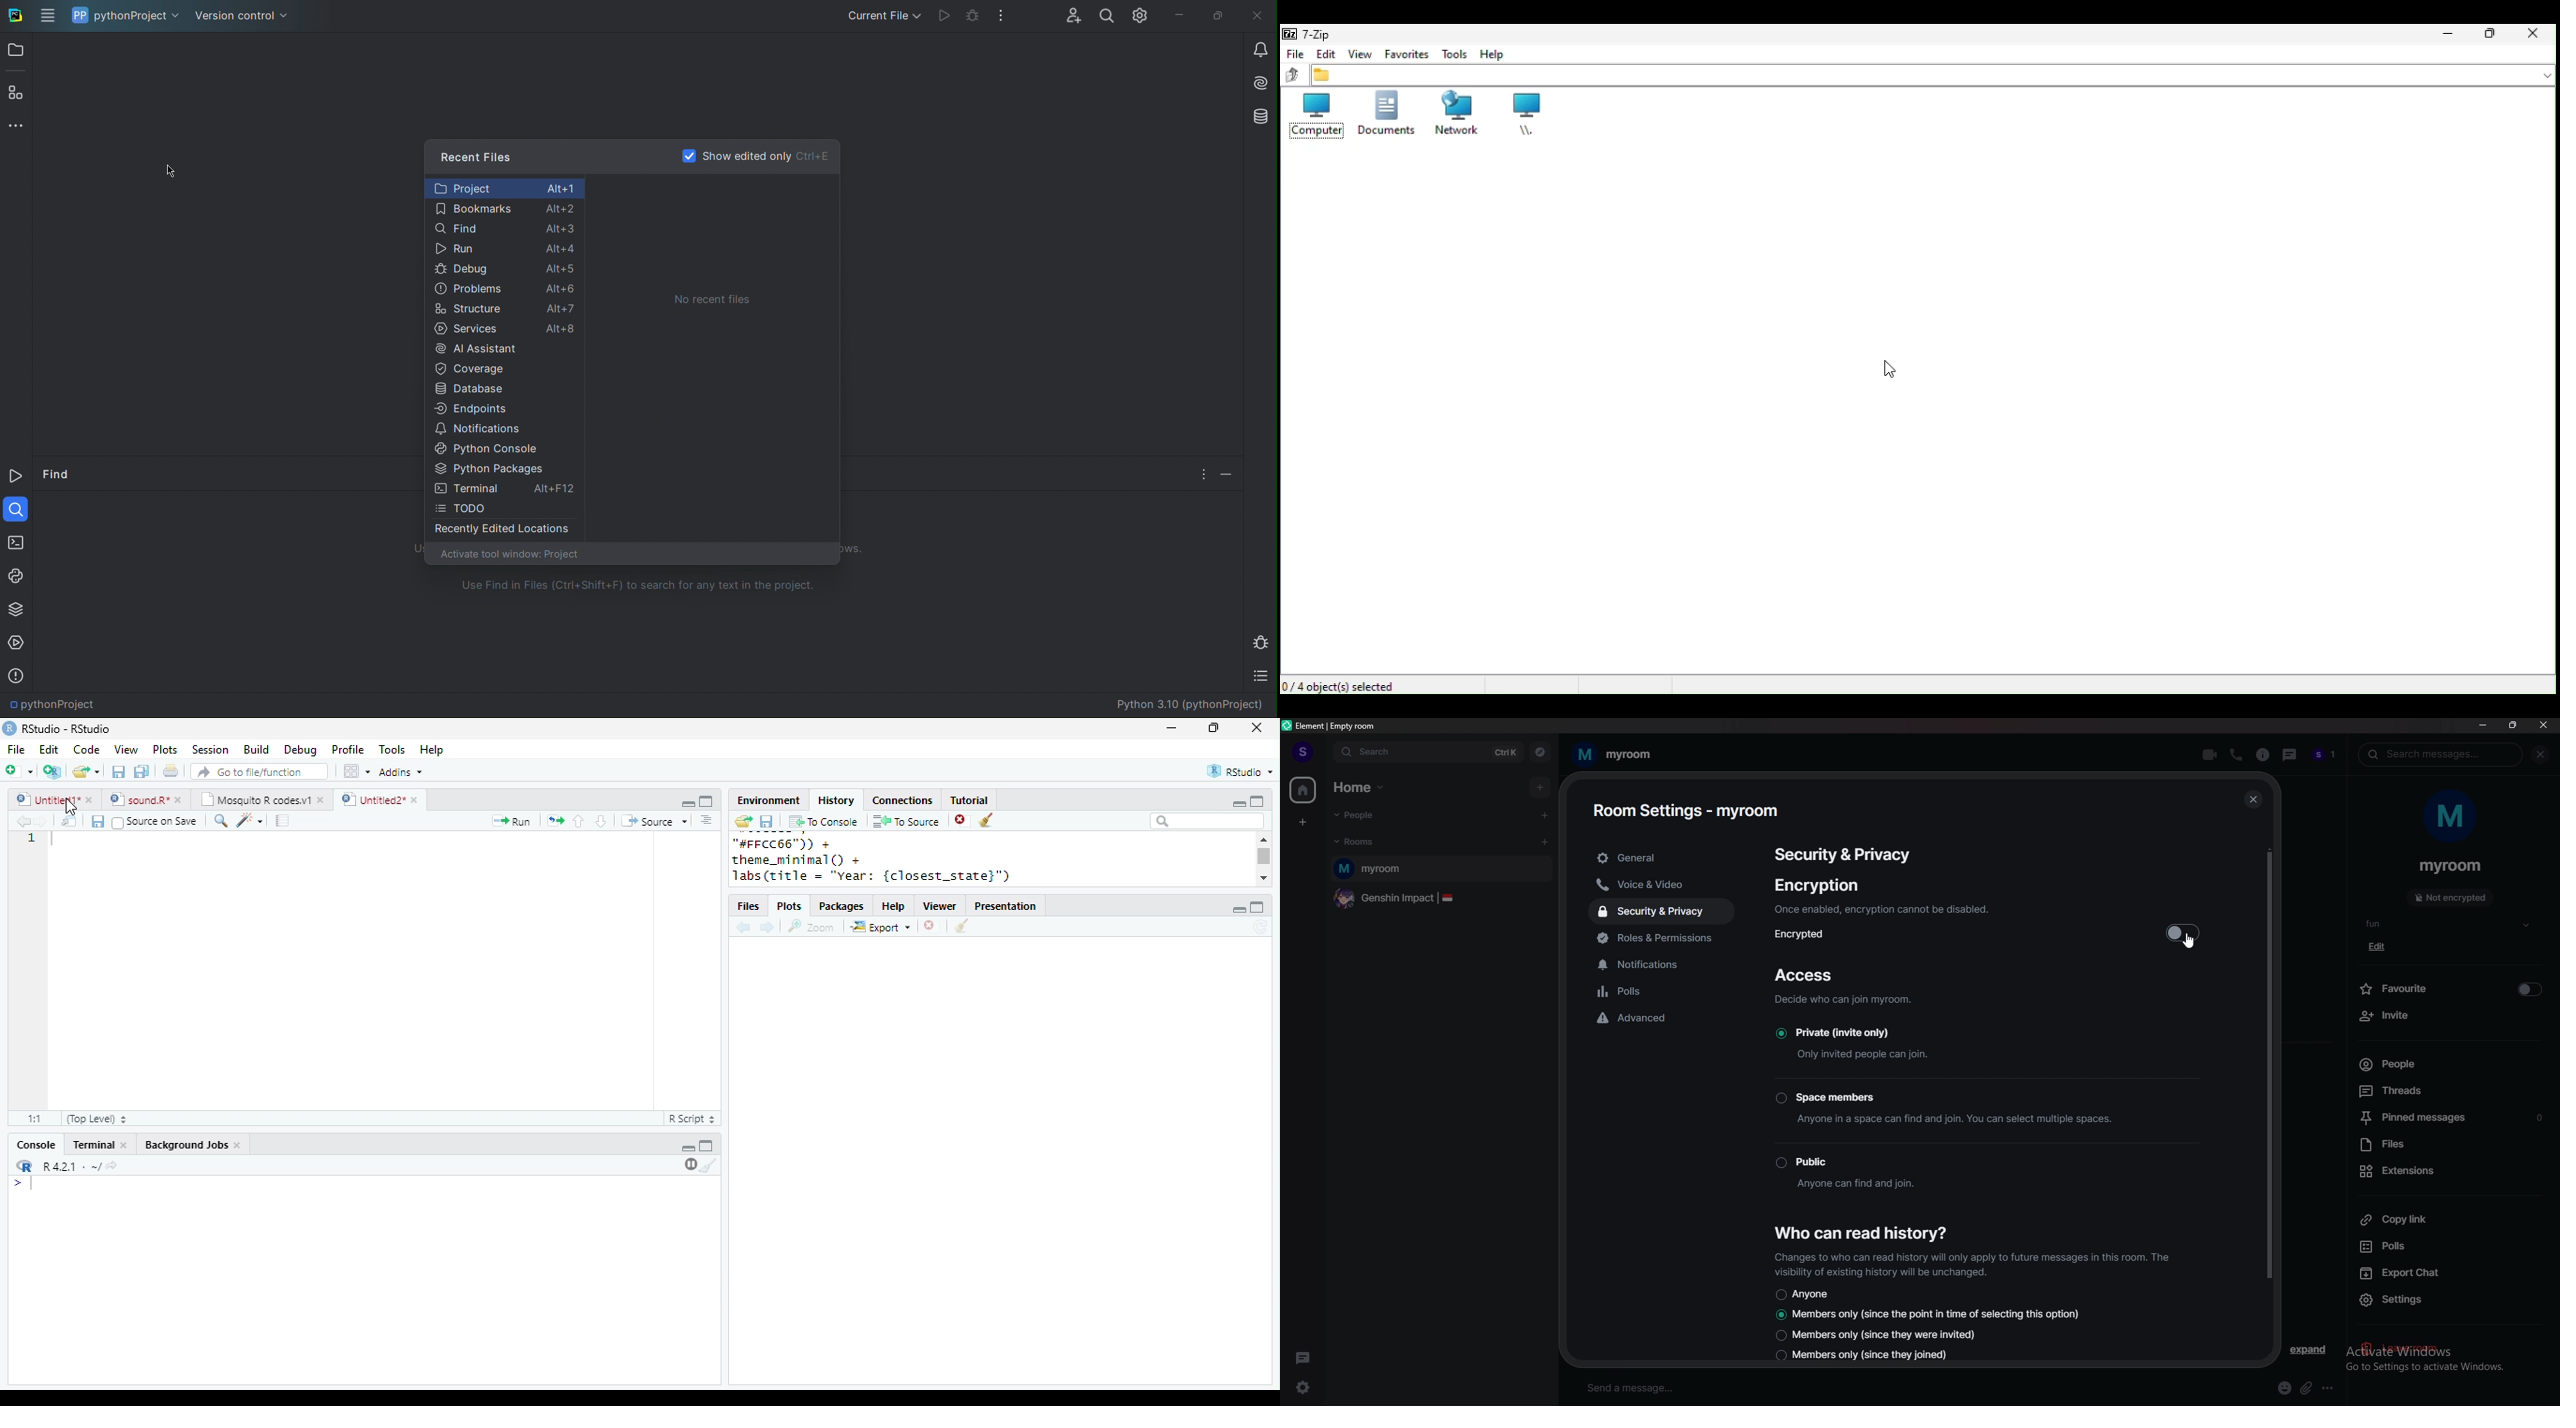 The height and width of the screenshot is (1428, 2576). What do you see at coordinates (1170, 727) in the screenshot?
I see `minimize` at bounding box center [1170, 727].